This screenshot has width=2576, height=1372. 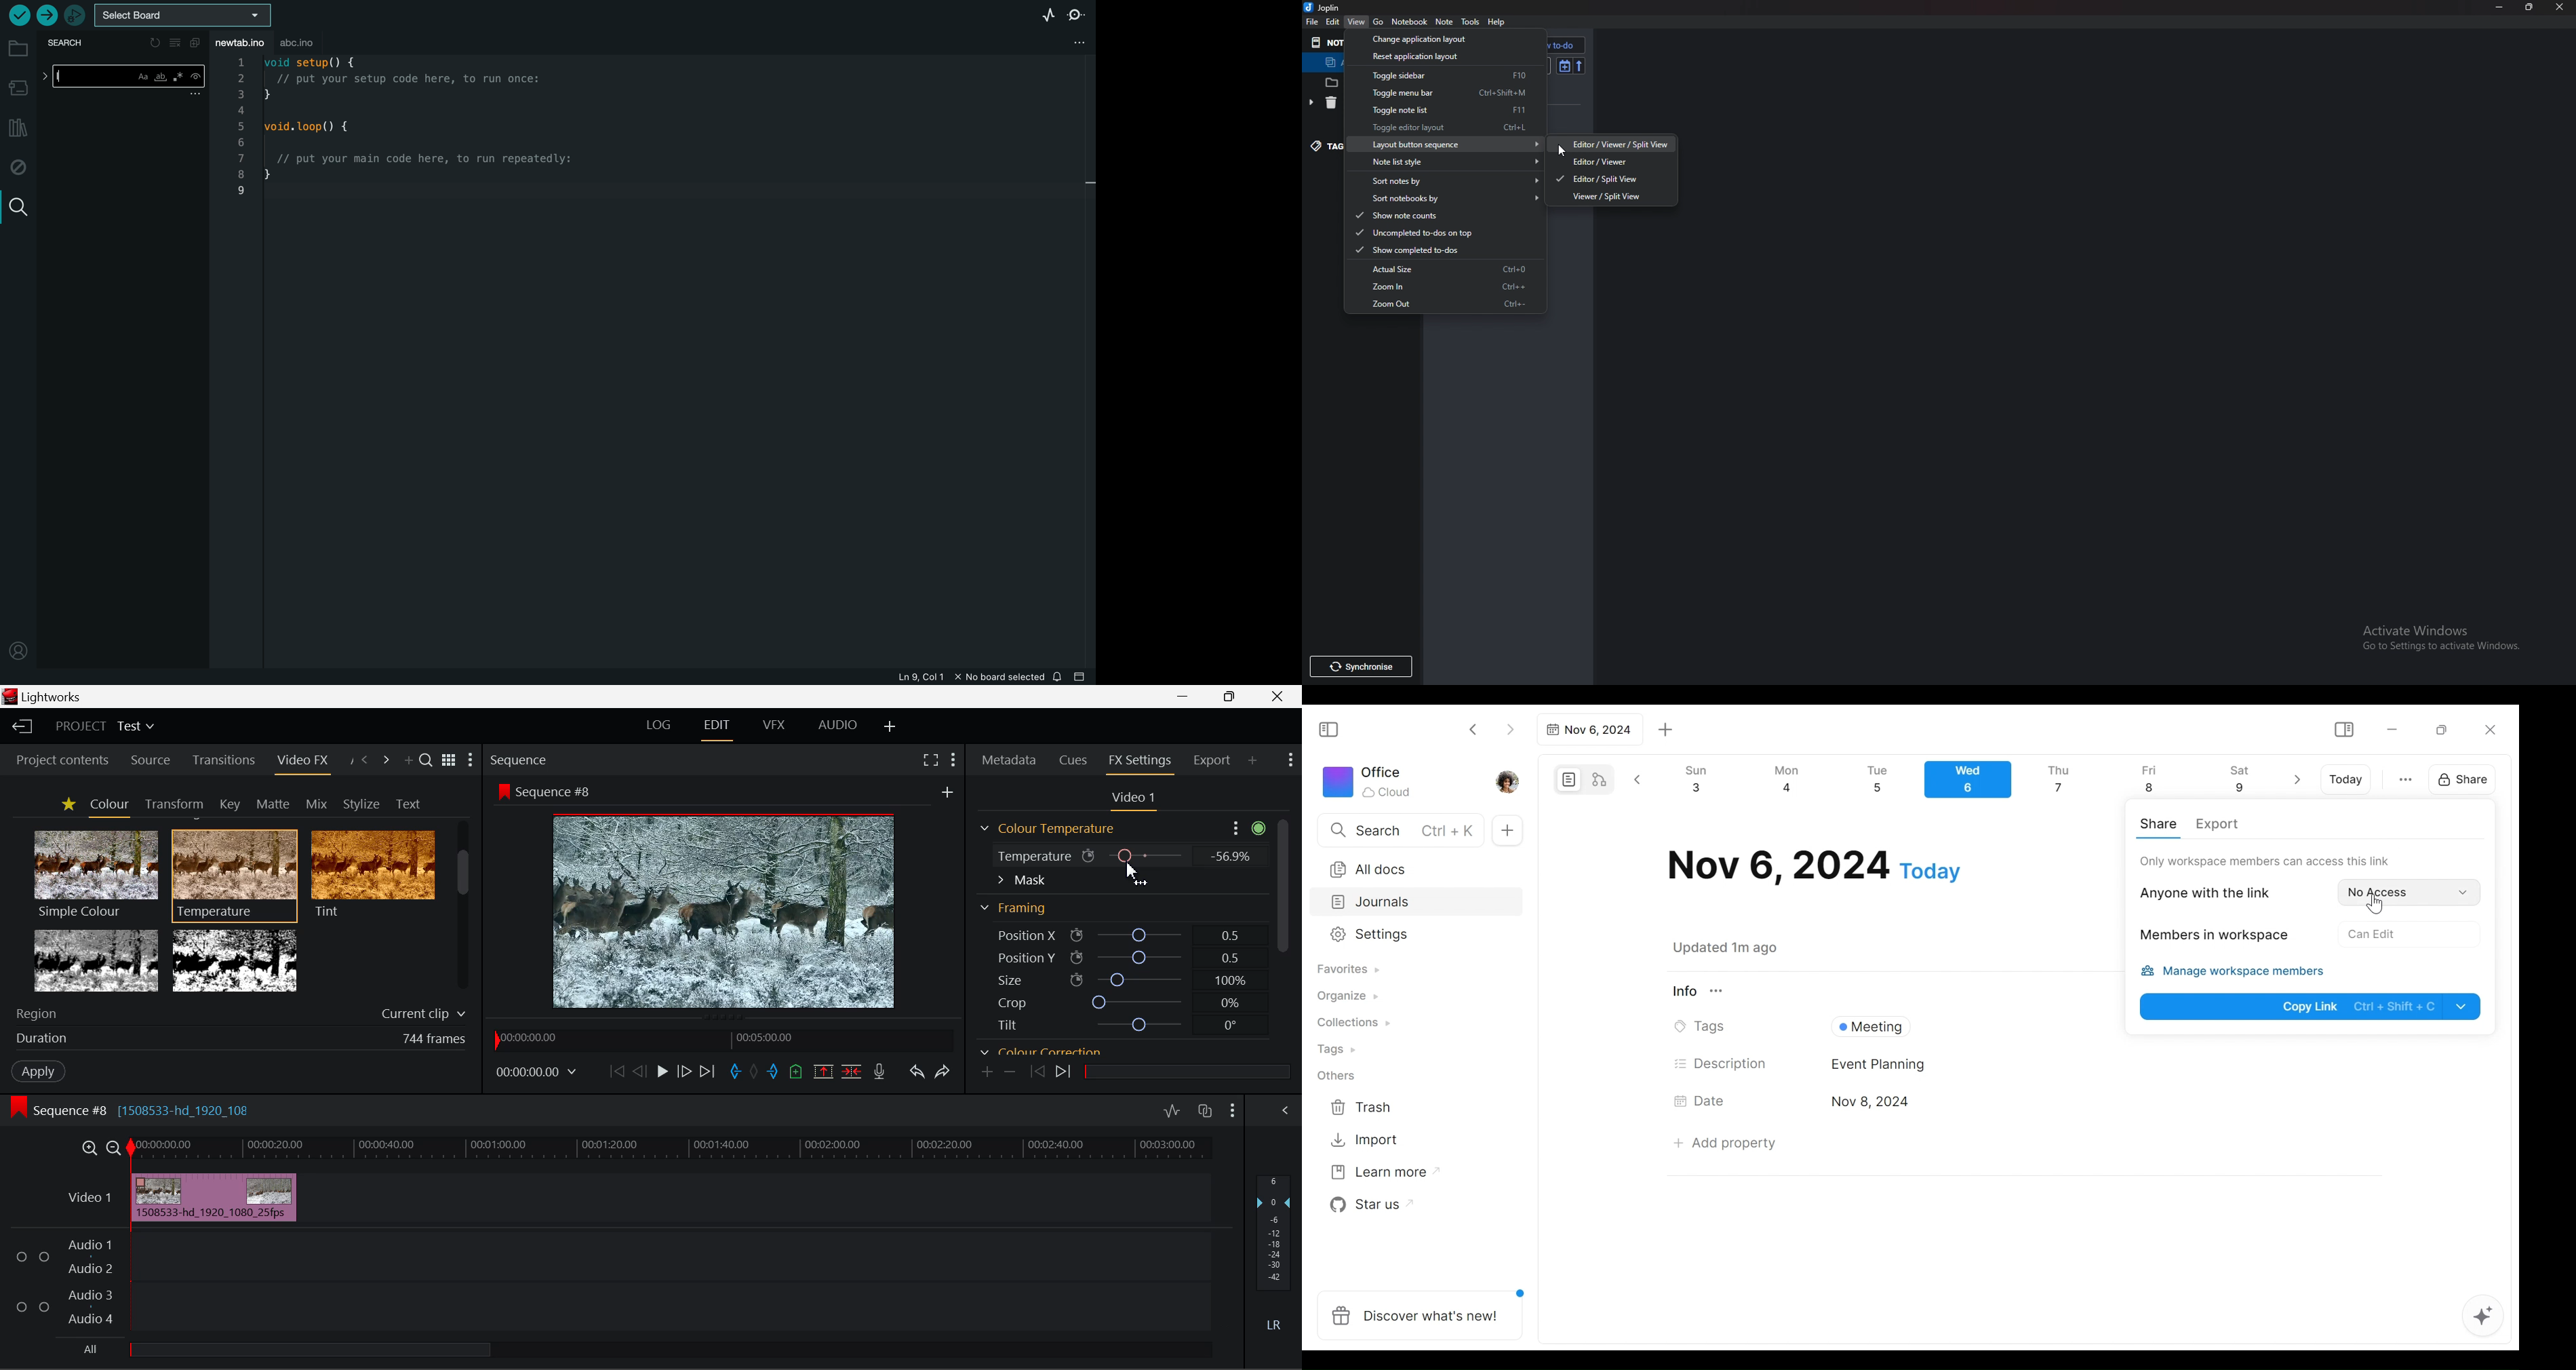 I want to click on Toggle between title and list view, so click(x=450, y=761).